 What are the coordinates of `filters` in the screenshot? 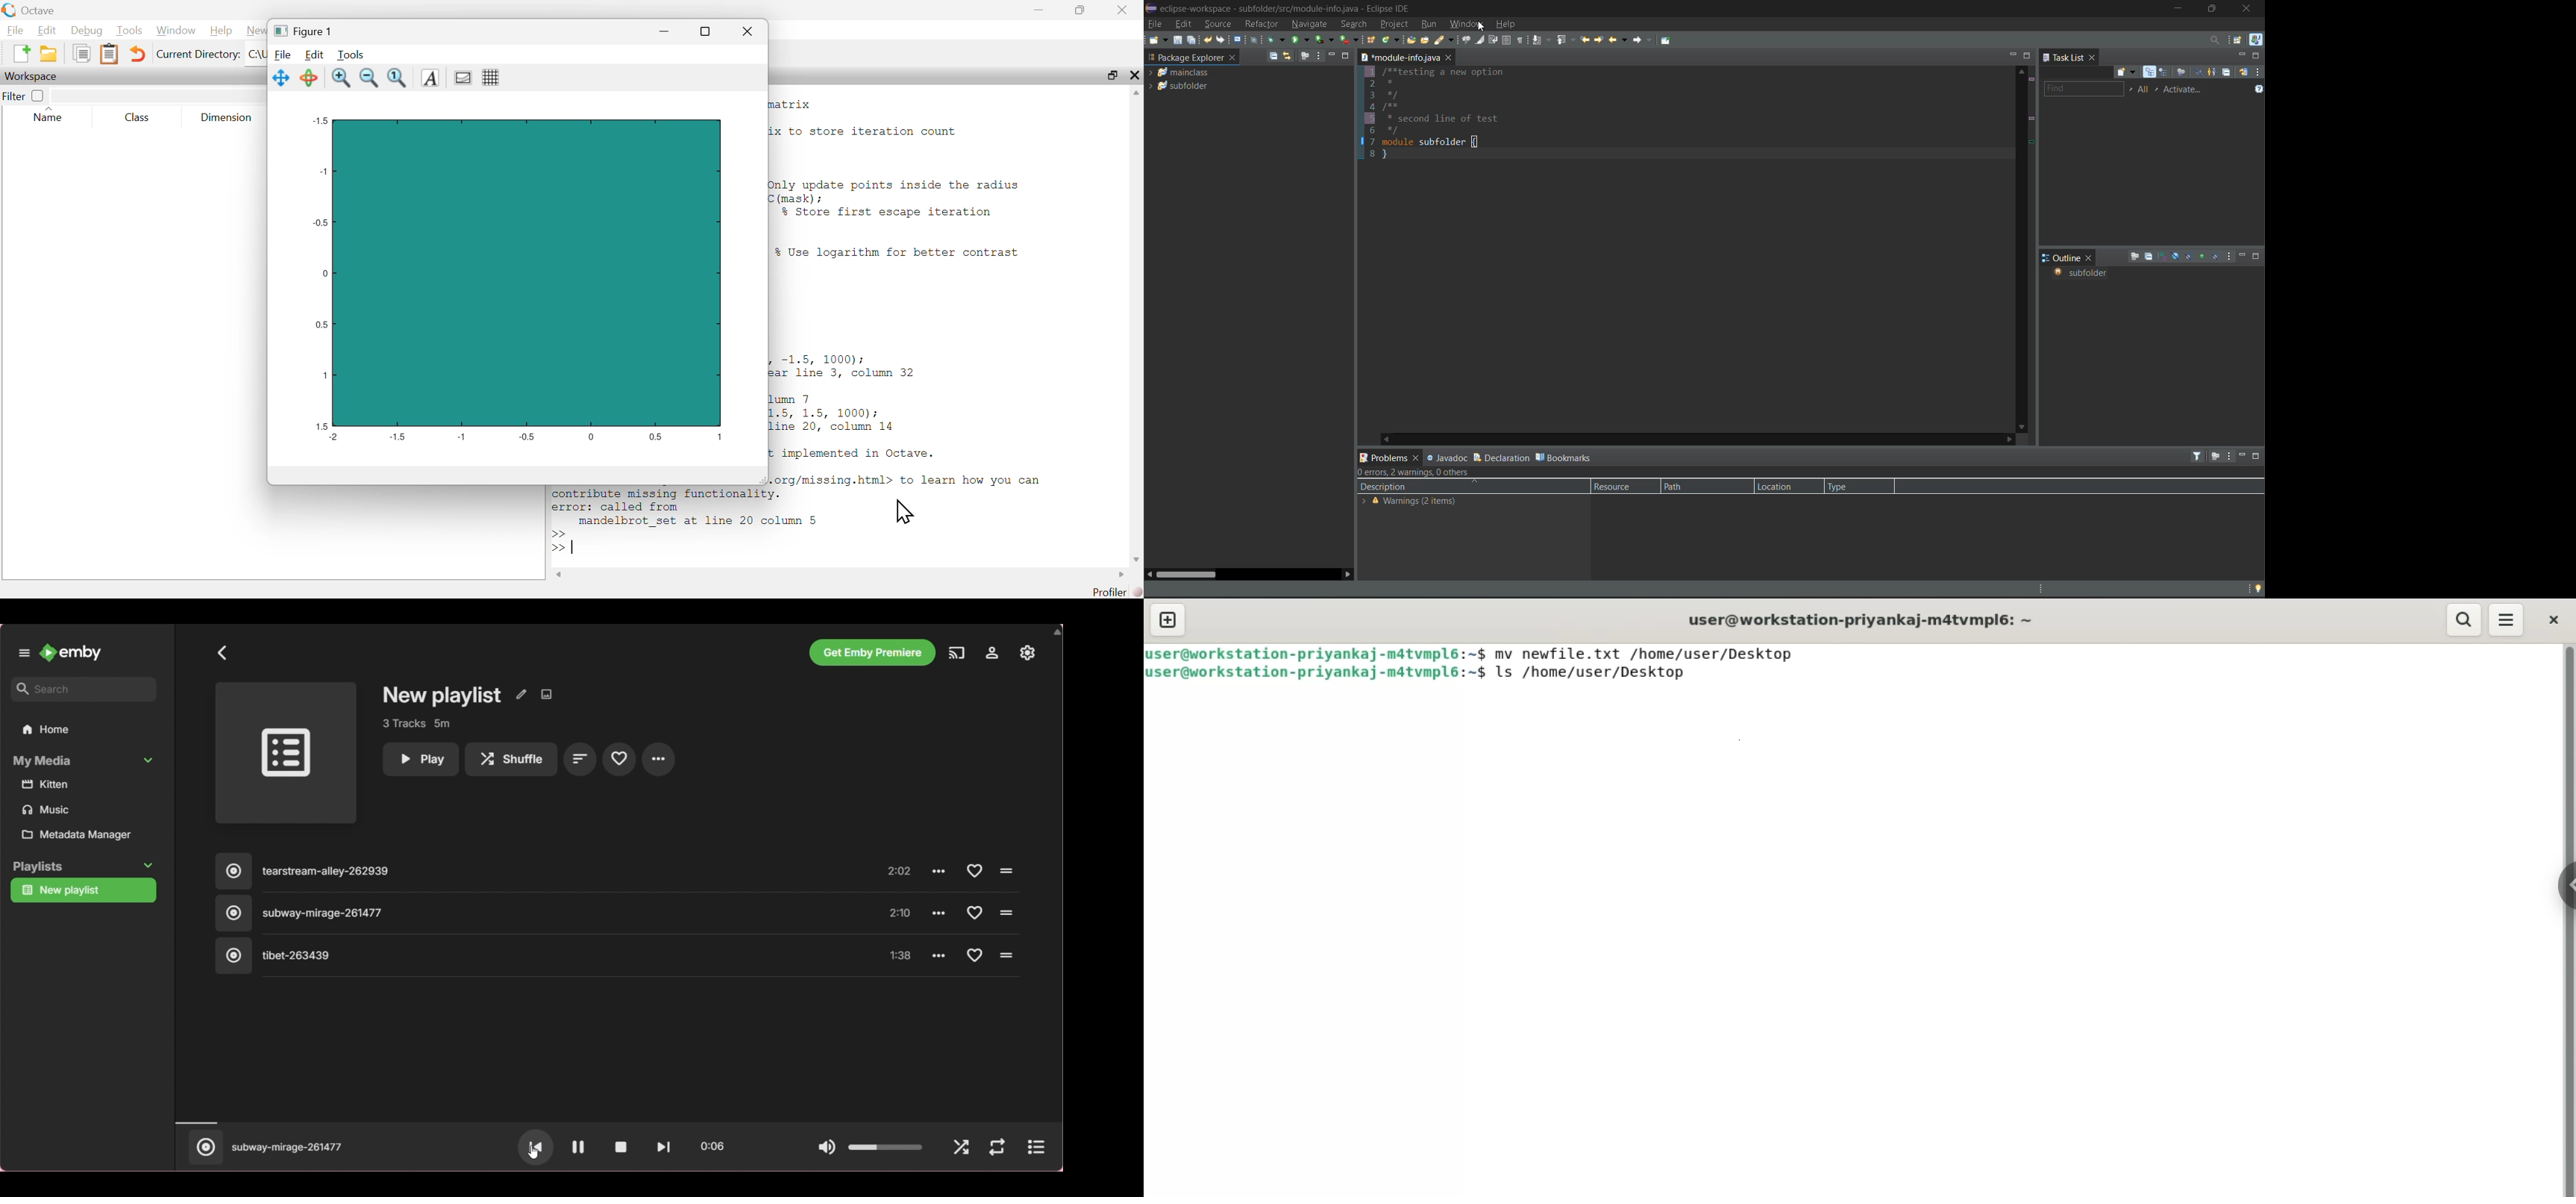 It's located at (2199, 456).